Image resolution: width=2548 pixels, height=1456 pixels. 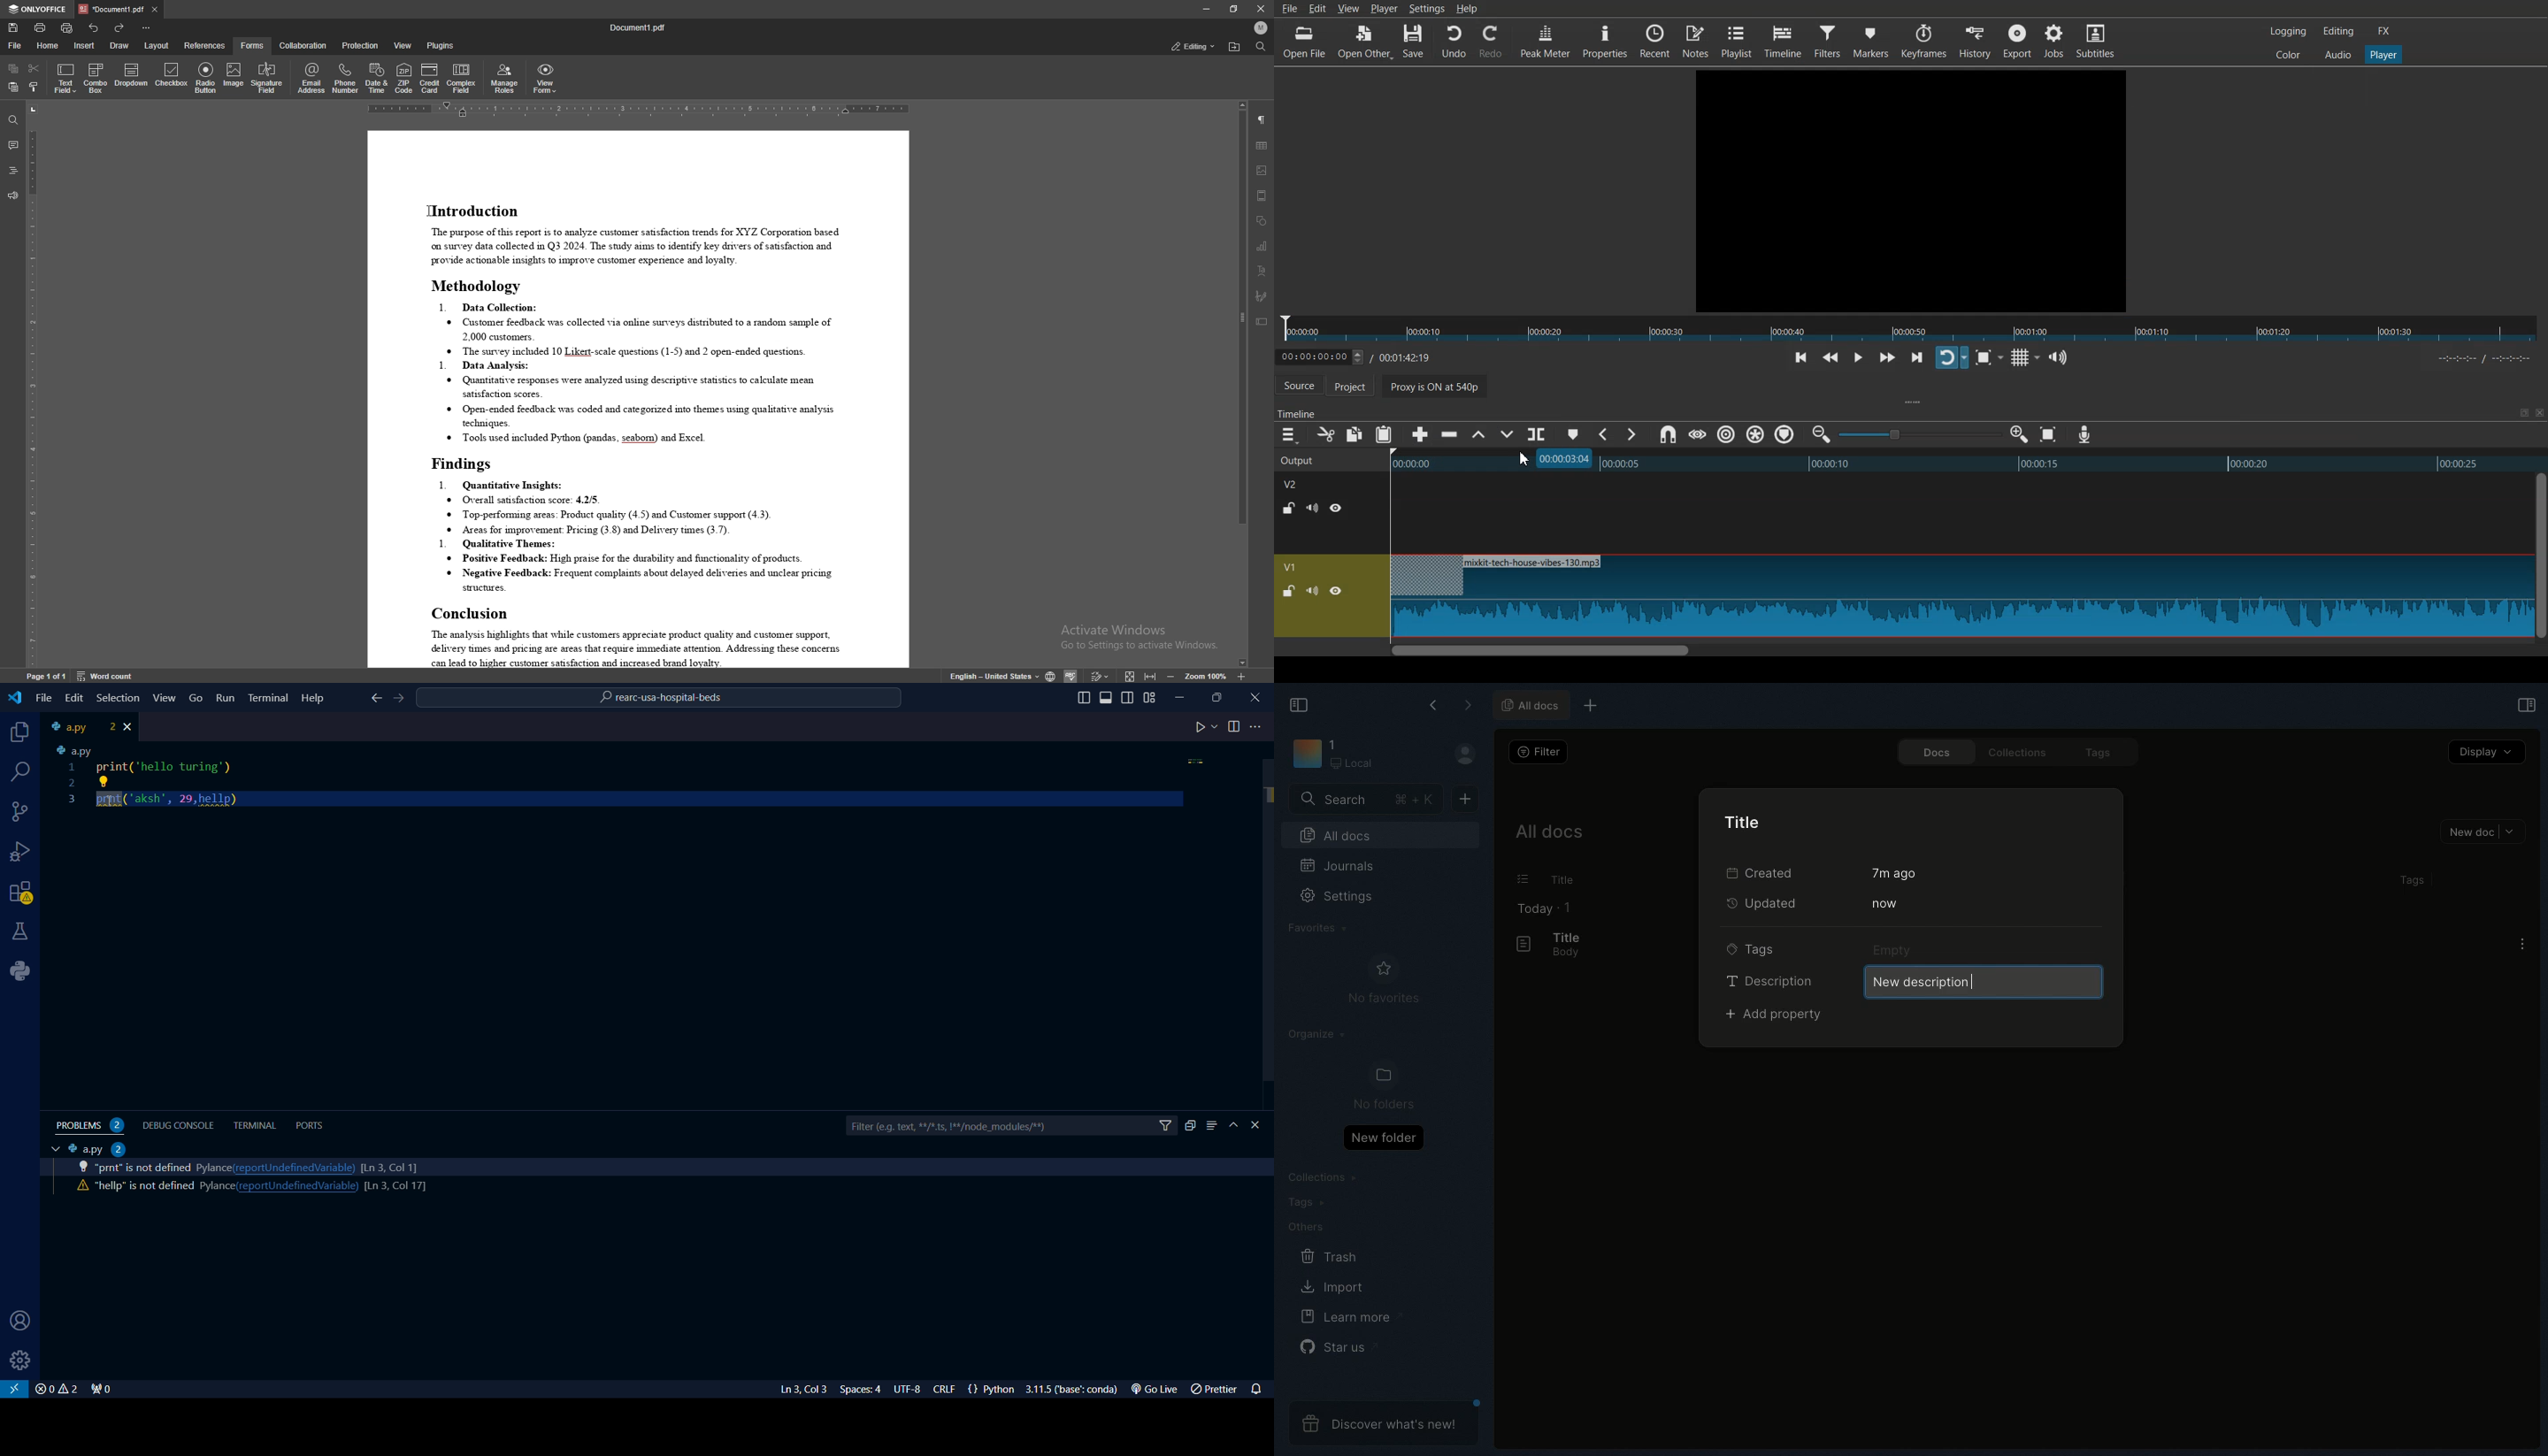 What do you see at coordinates (165, 697) in the screenshot?
I see `View` at bounding box center [165, 697].